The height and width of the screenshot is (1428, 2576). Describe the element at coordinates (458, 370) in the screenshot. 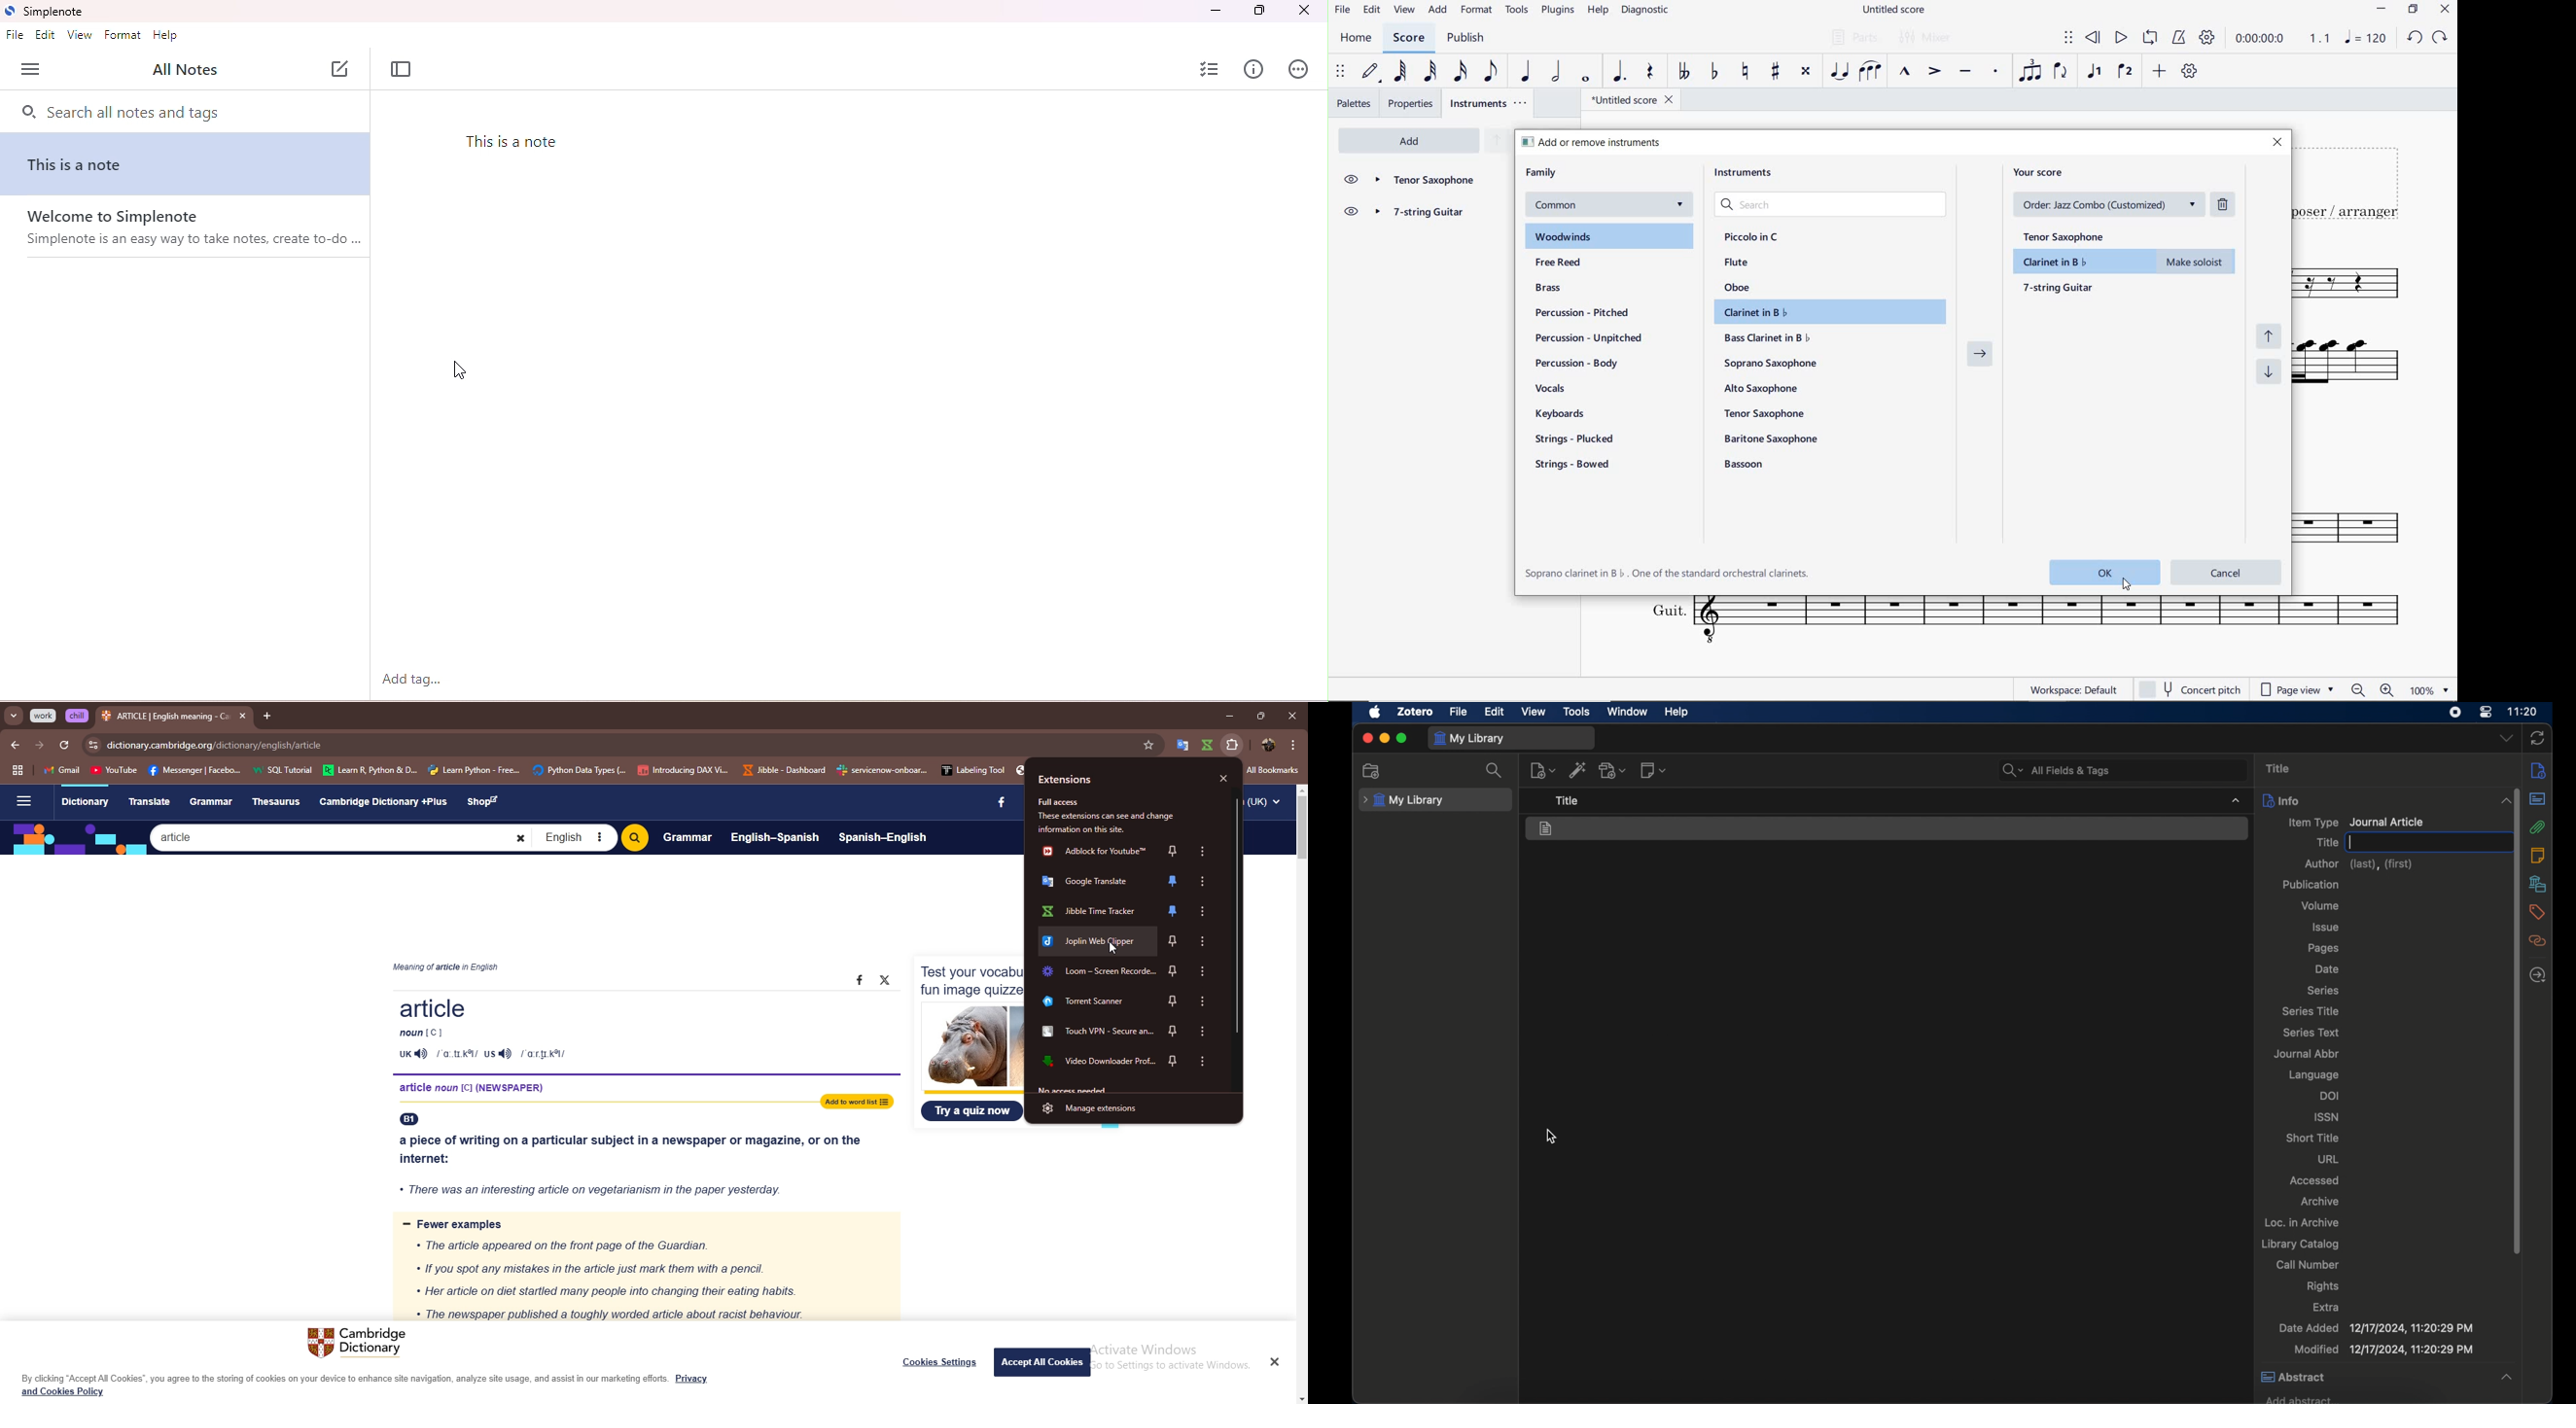

I see `cursor movement` at that location.